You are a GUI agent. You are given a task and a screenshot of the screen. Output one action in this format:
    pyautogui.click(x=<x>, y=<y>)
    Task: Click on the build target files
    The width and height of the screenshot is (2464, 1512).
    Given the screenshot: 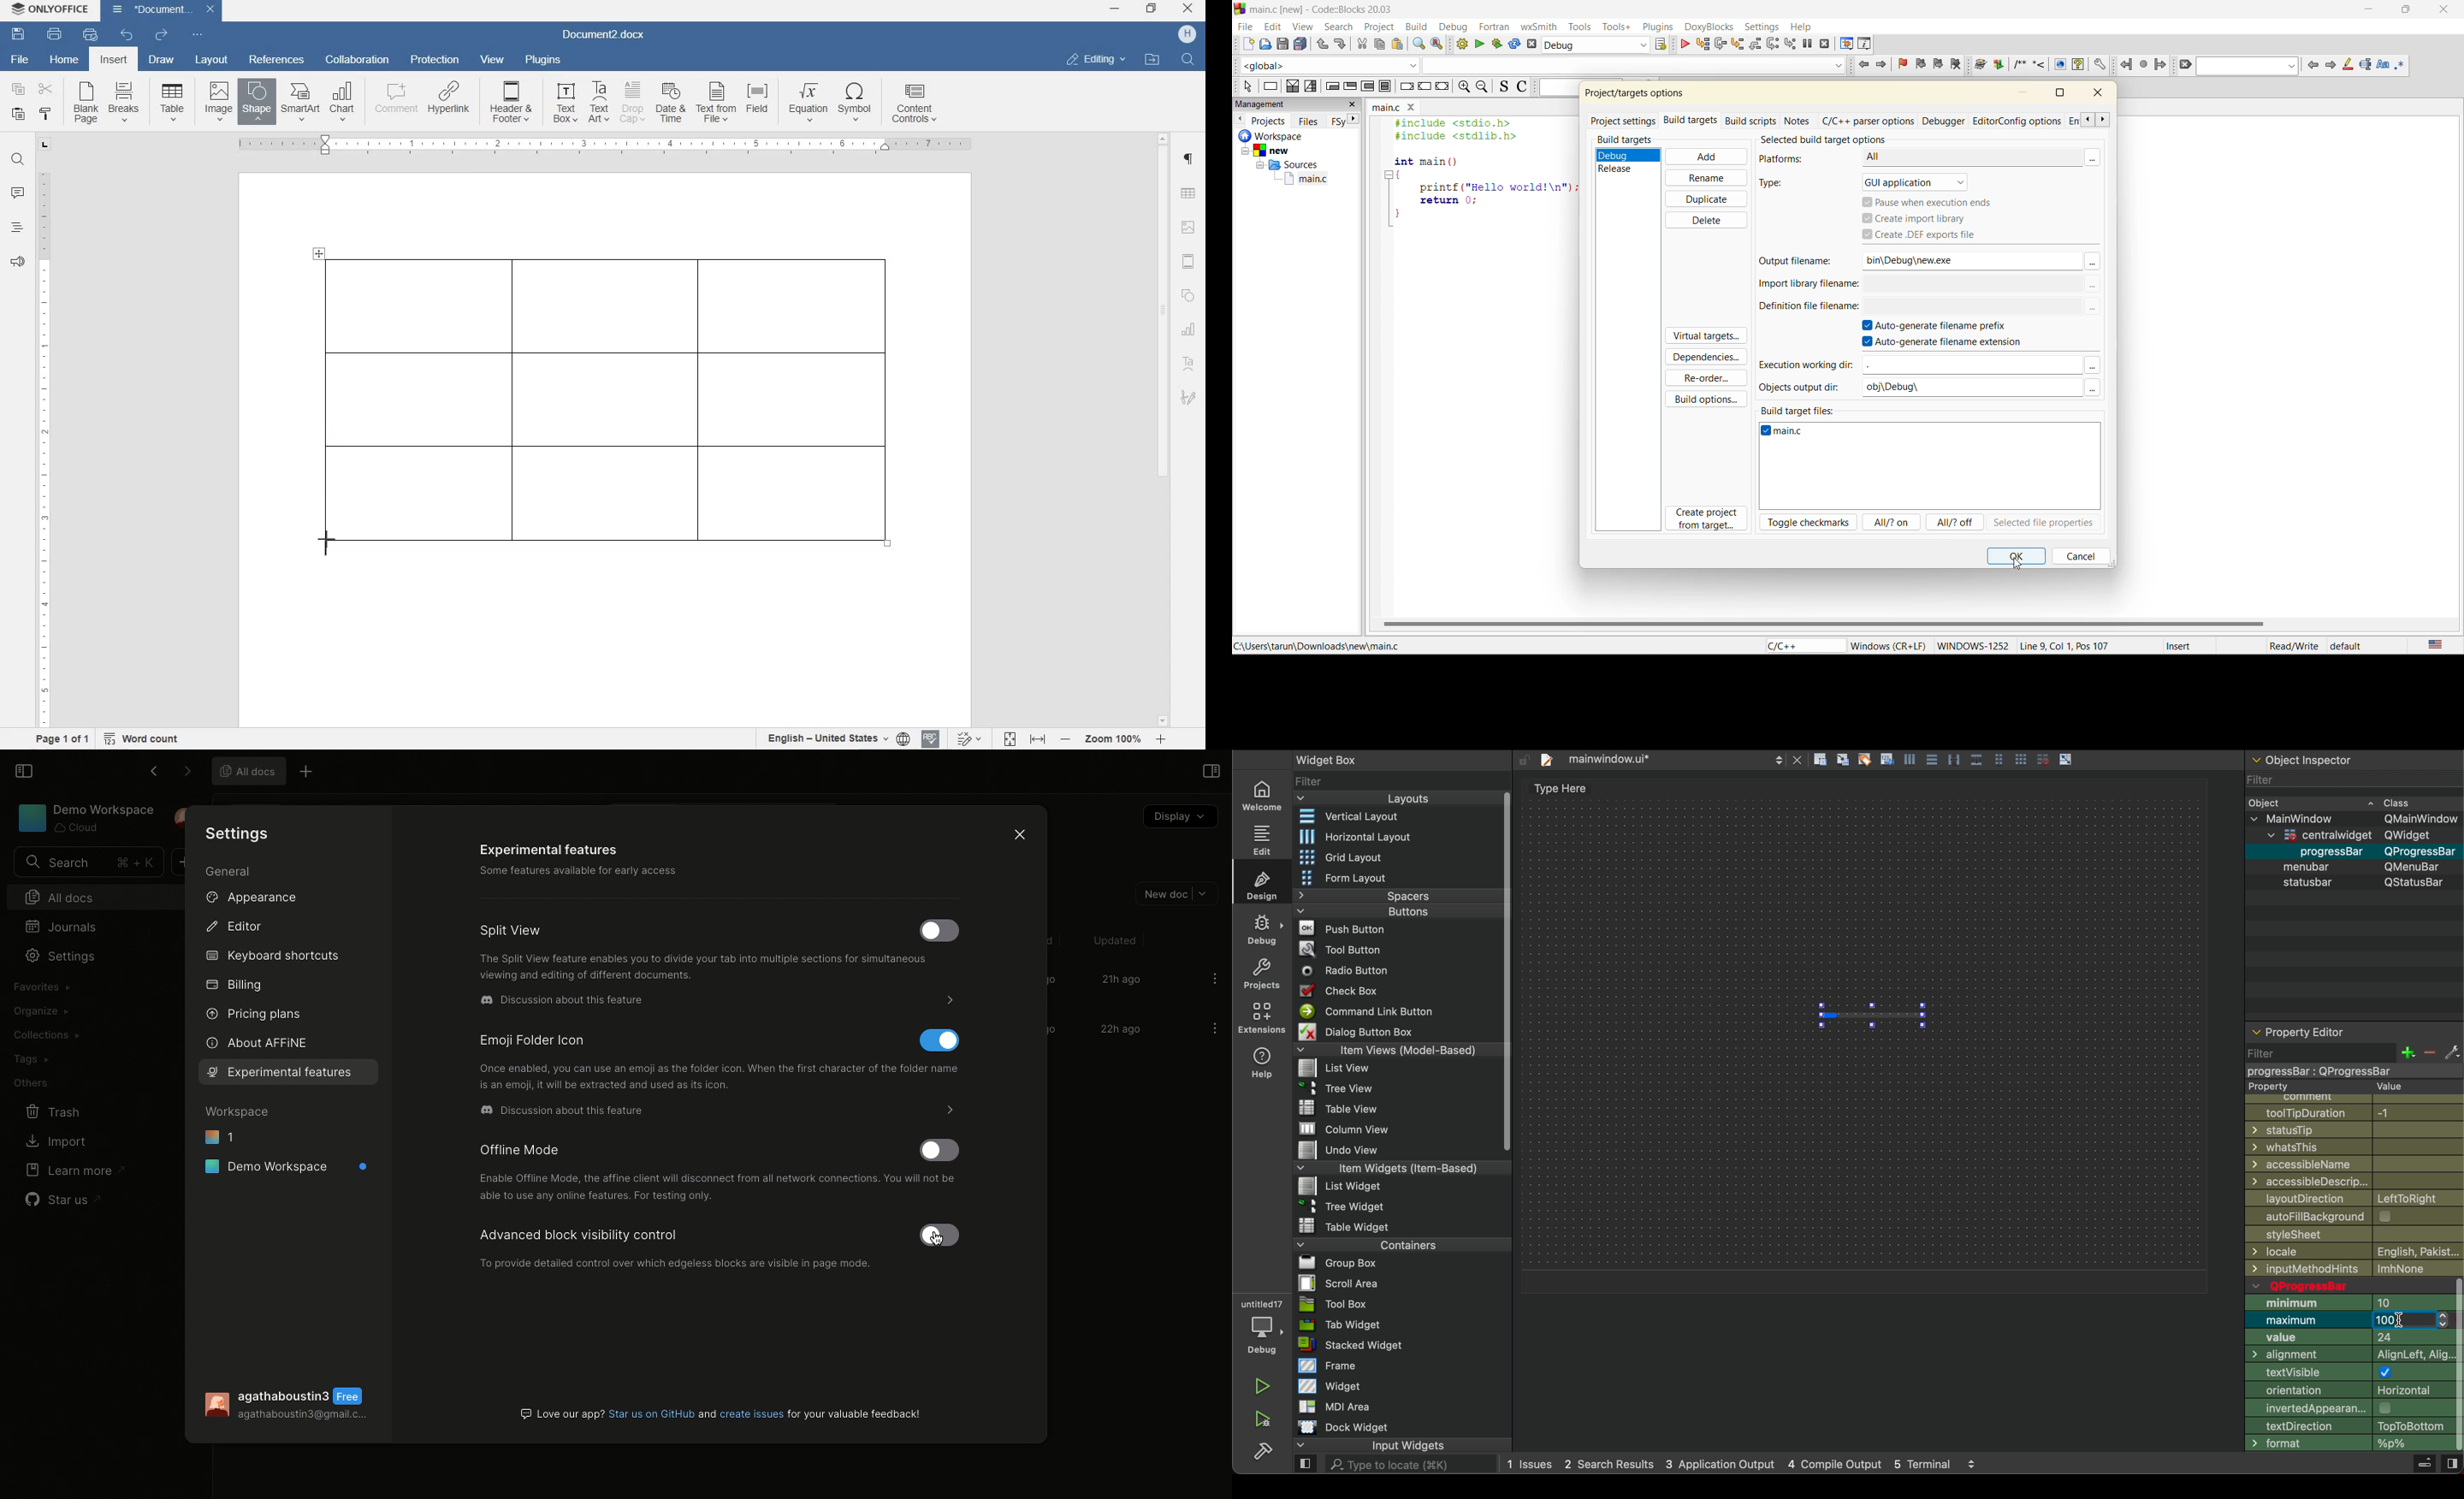 What is the action you would take?
    pyautogui.click(x=1804, y=410)
    